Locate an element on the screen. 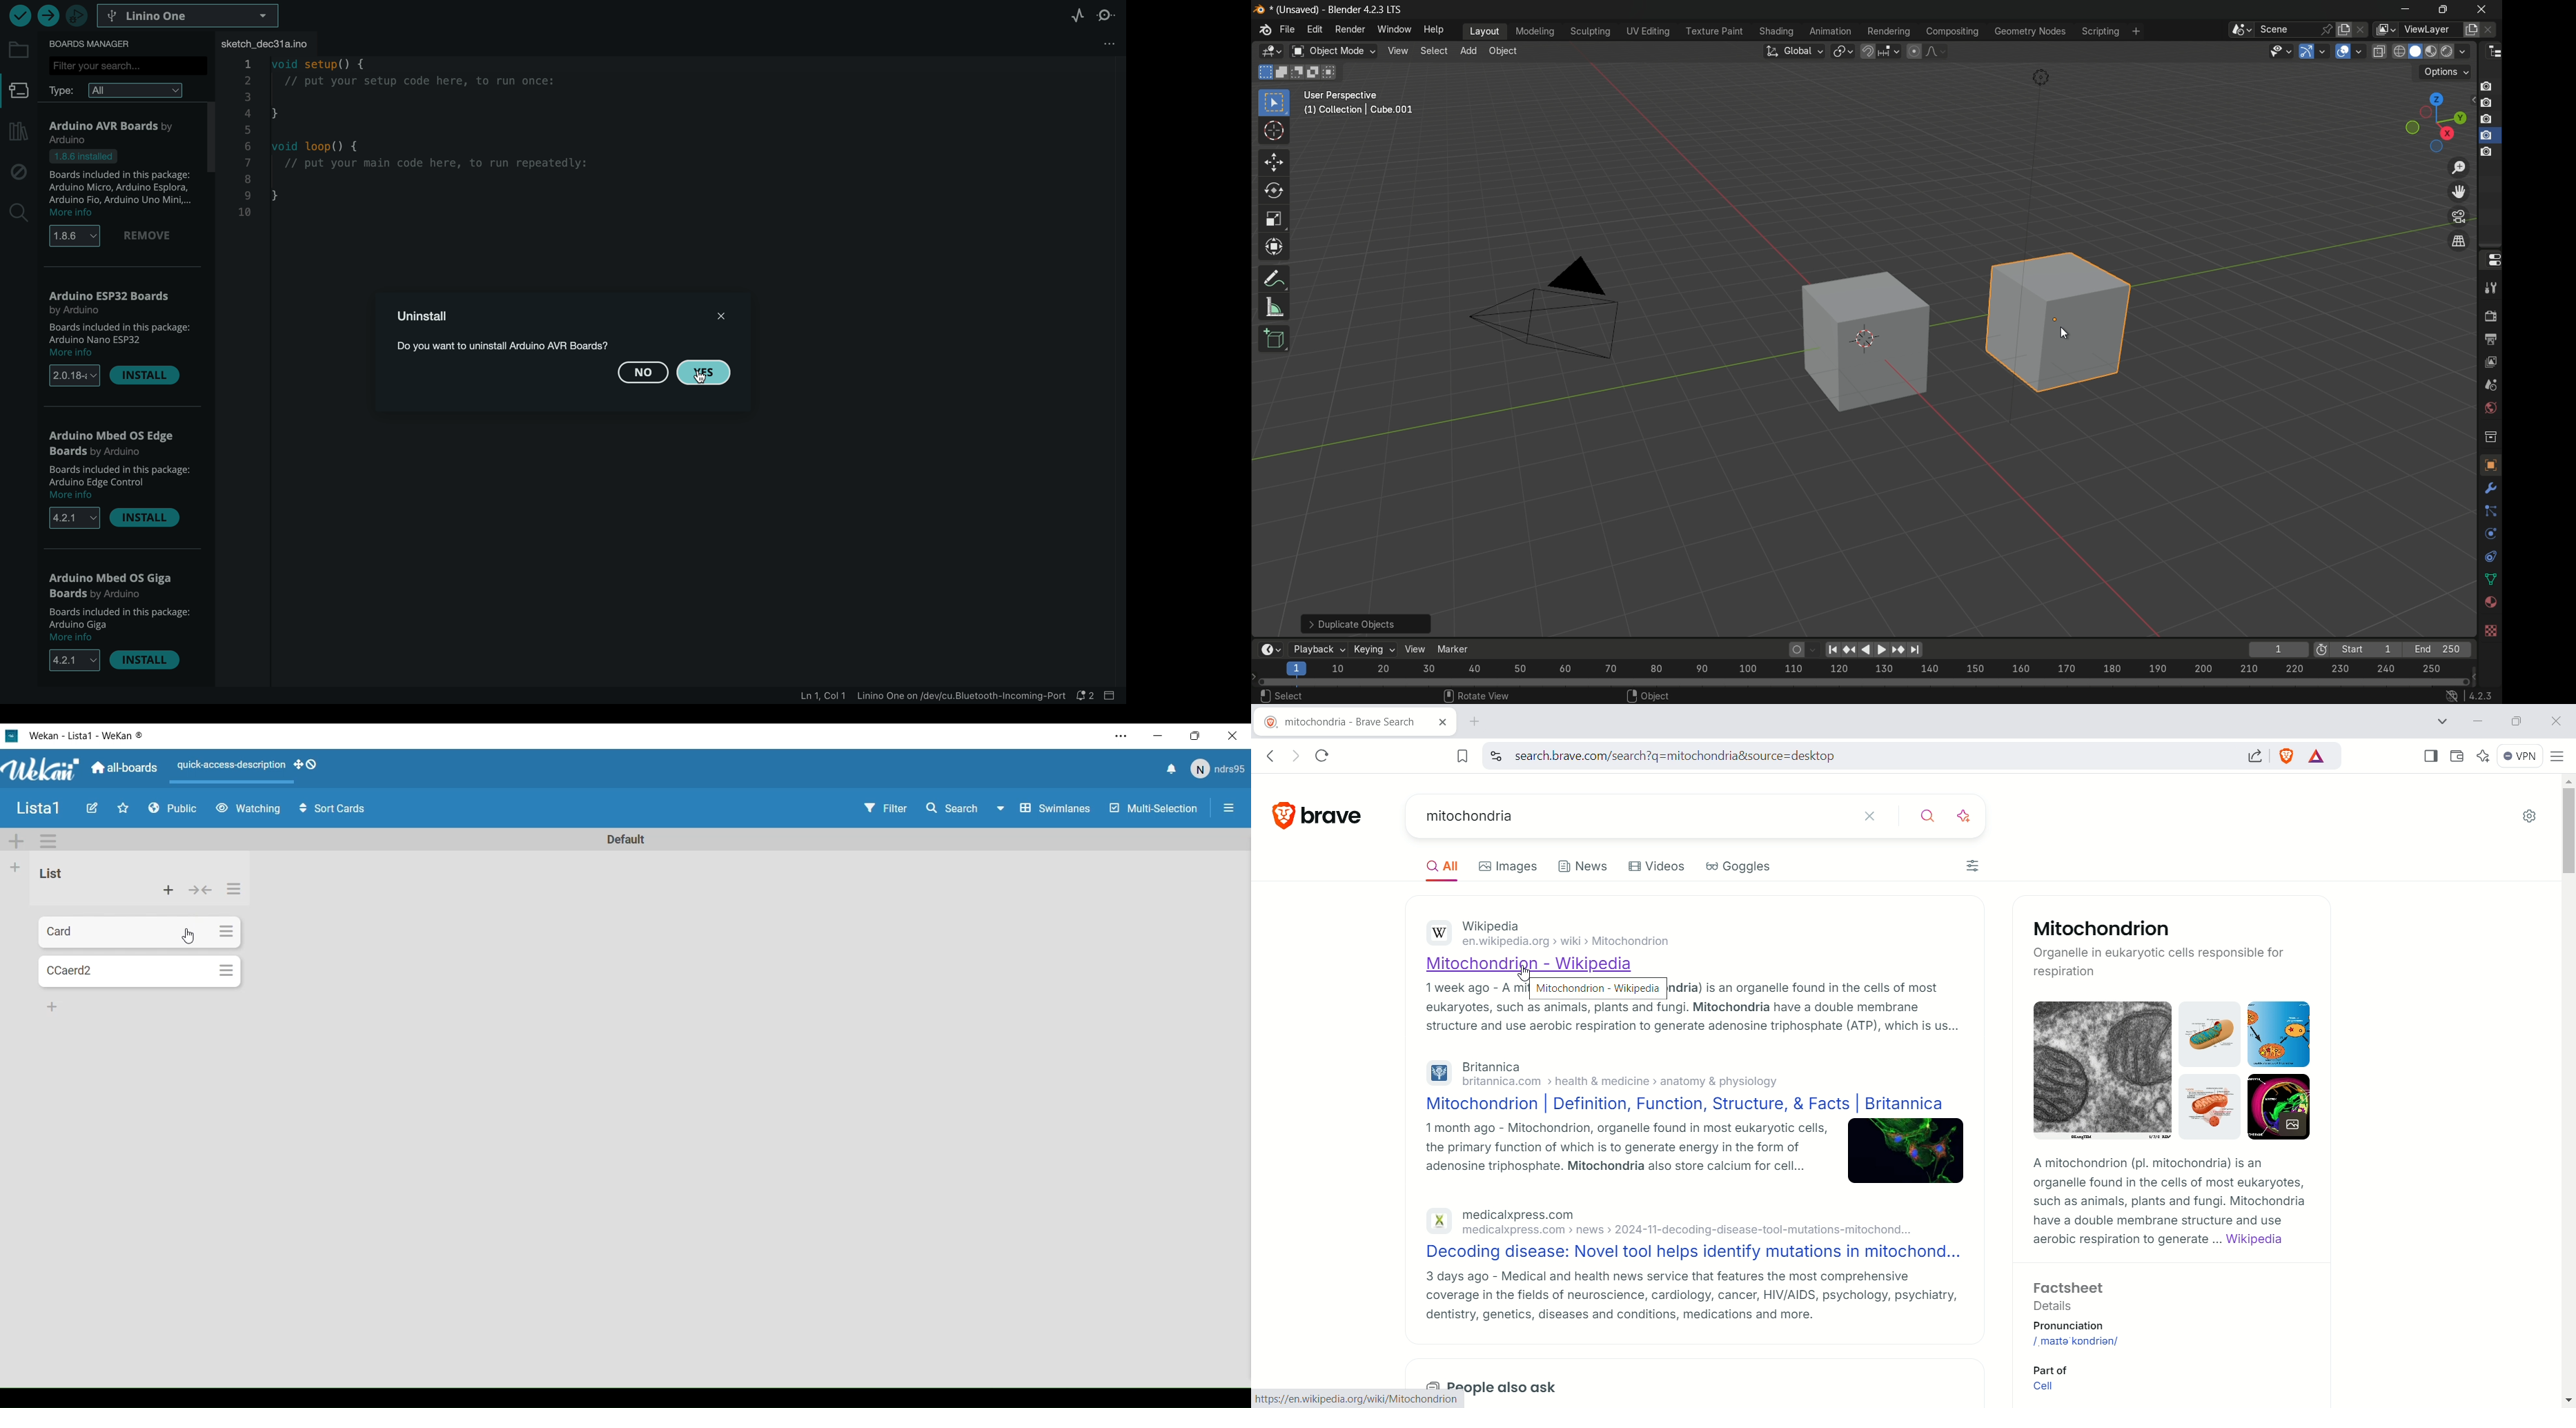 The height and width of the screenshot is (1428, 2576). jump to keyframe is located at coordinates (1896, 651).